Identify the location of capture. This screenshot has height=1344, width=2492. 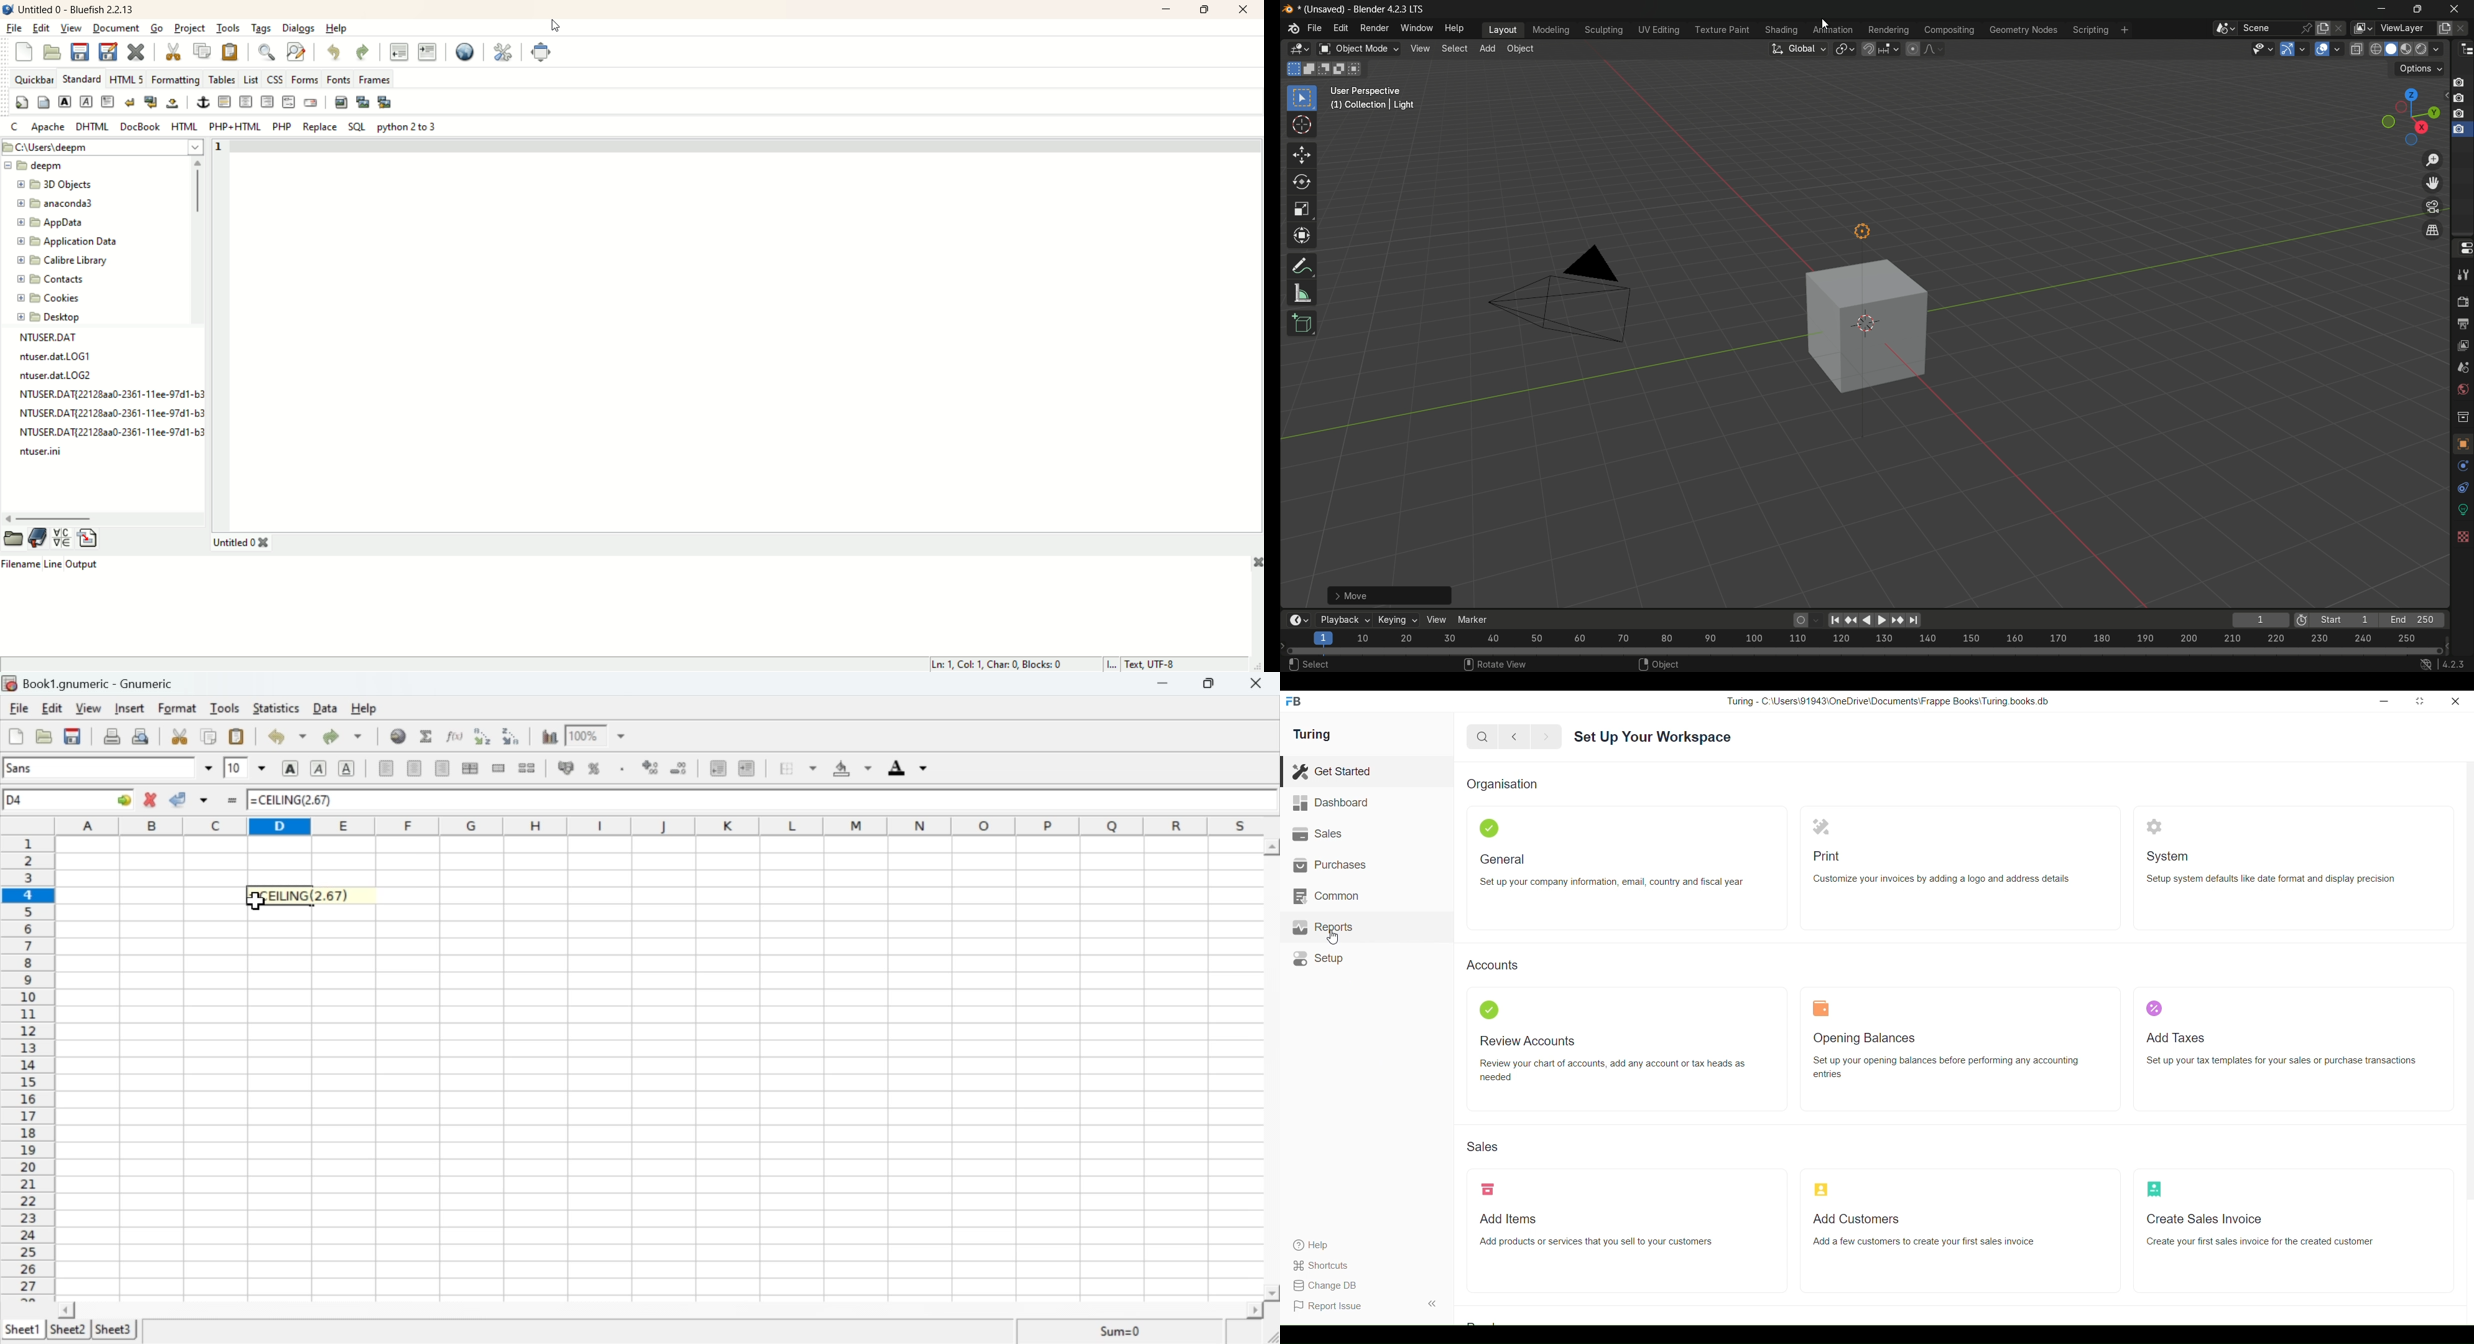
(2460, 115).